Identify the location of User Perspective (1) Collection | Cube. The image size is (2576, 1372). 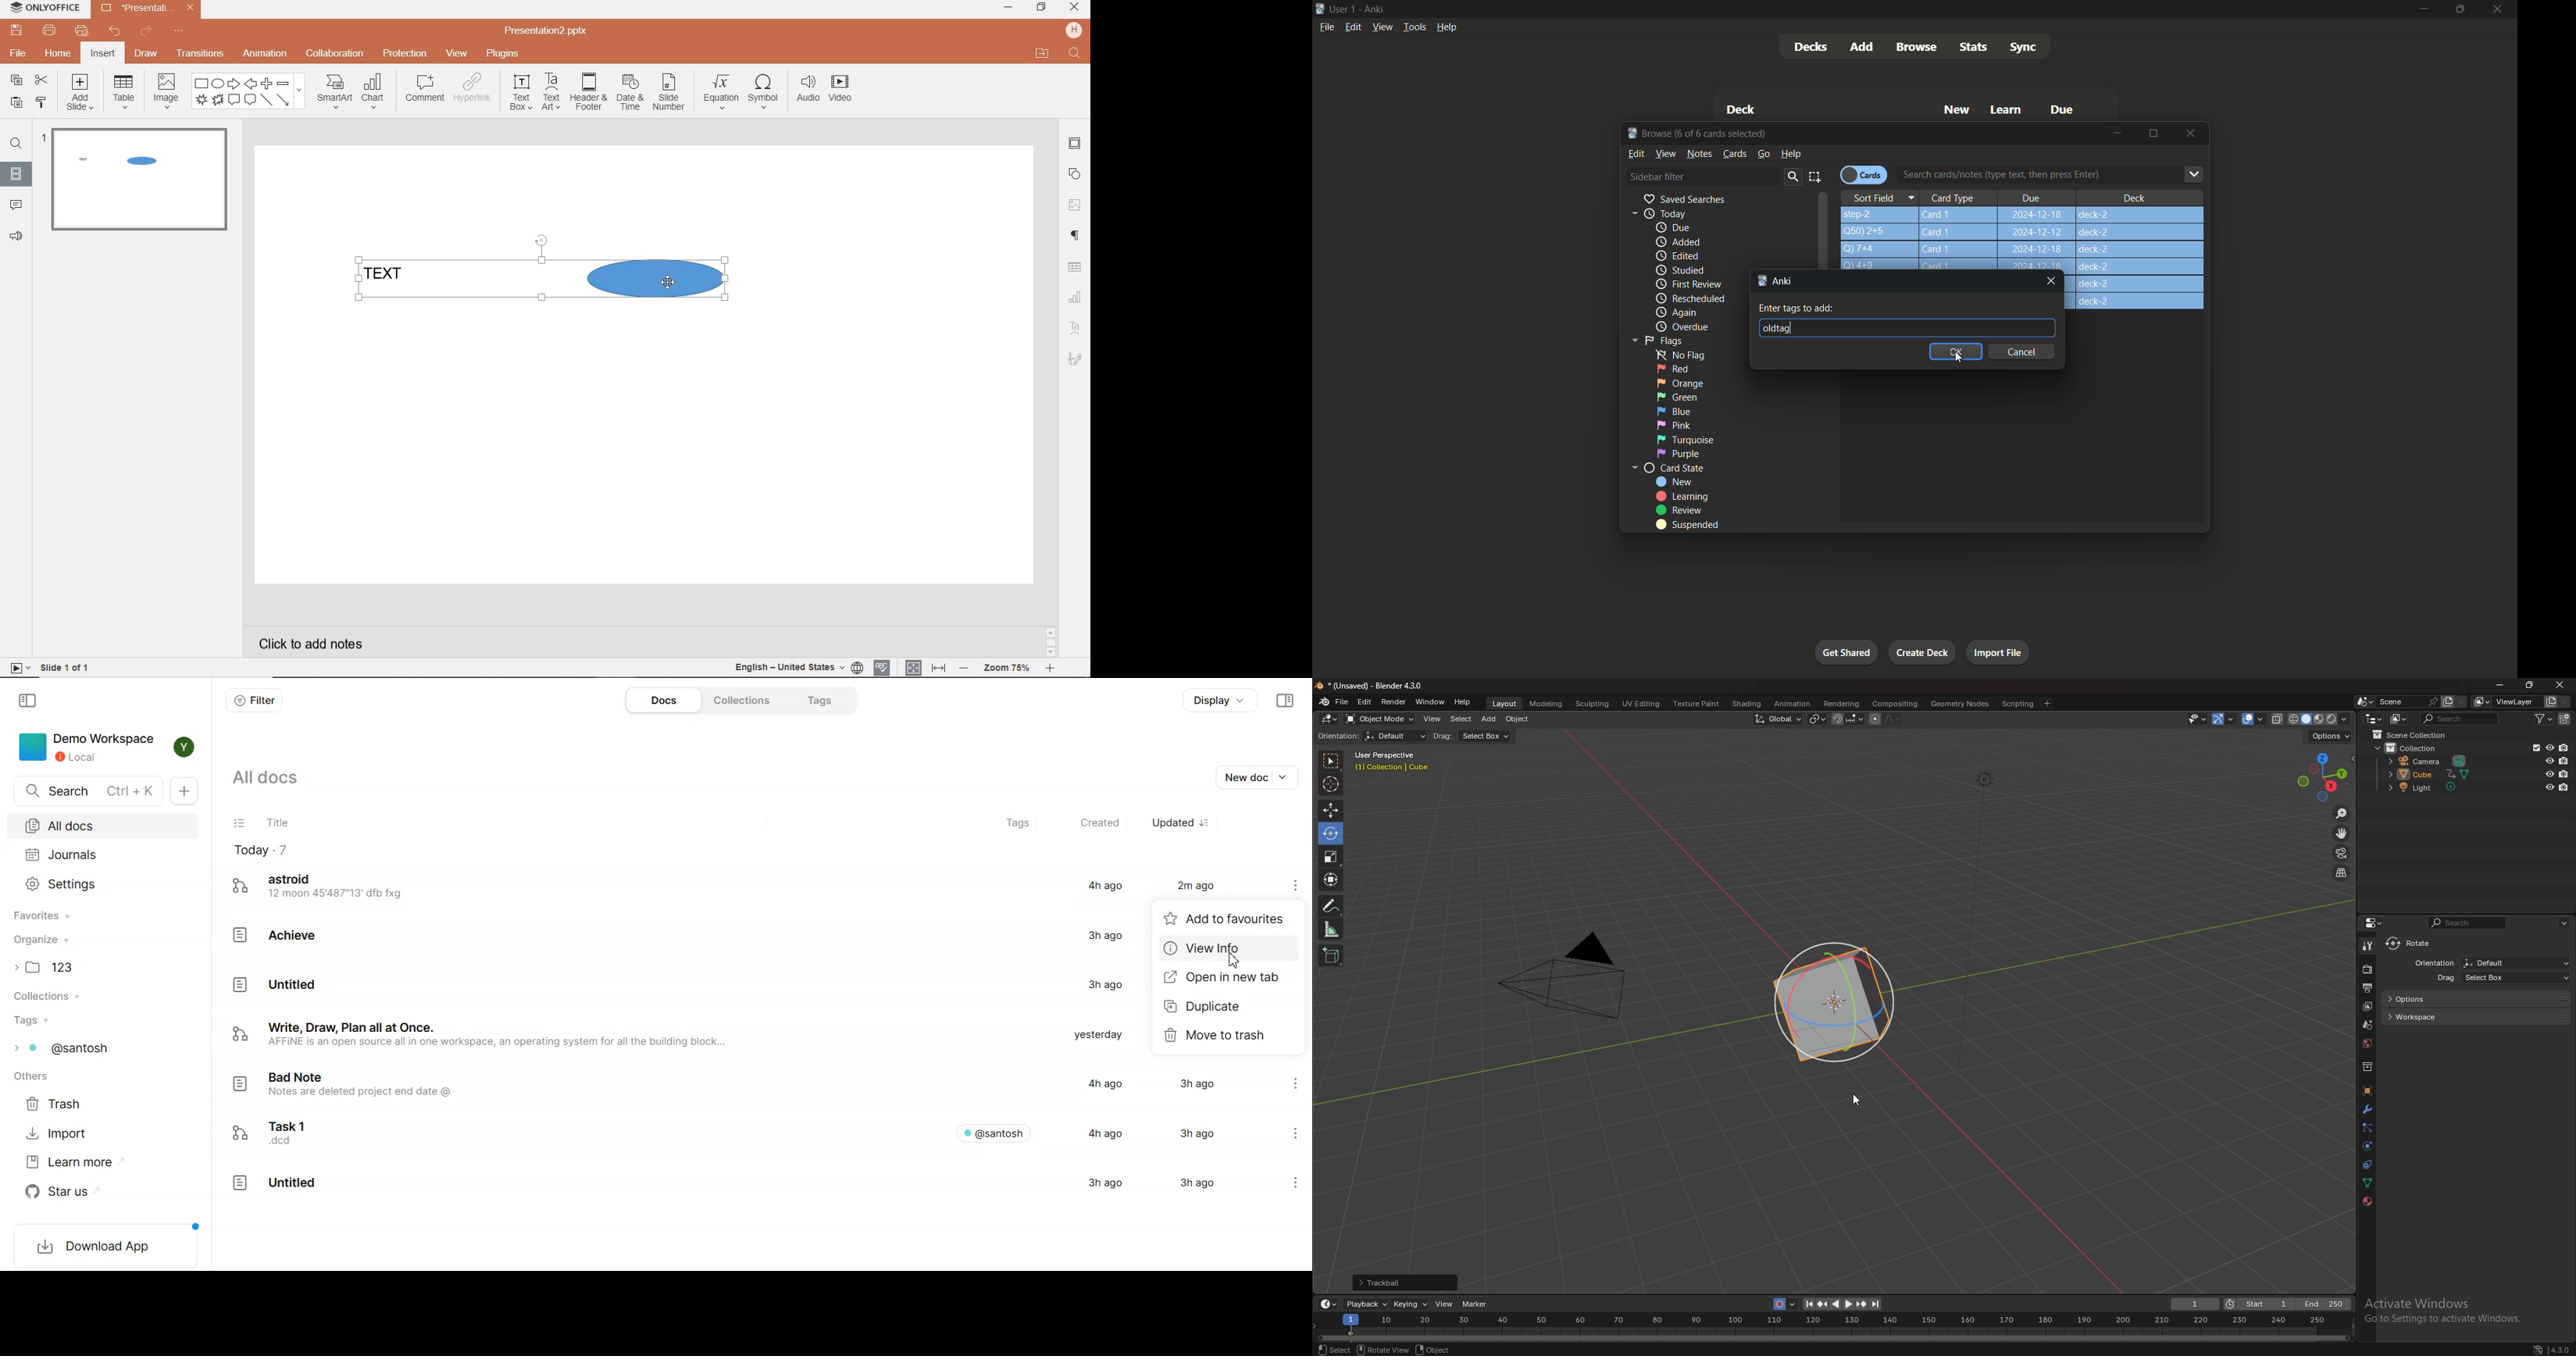
(1393, 762).